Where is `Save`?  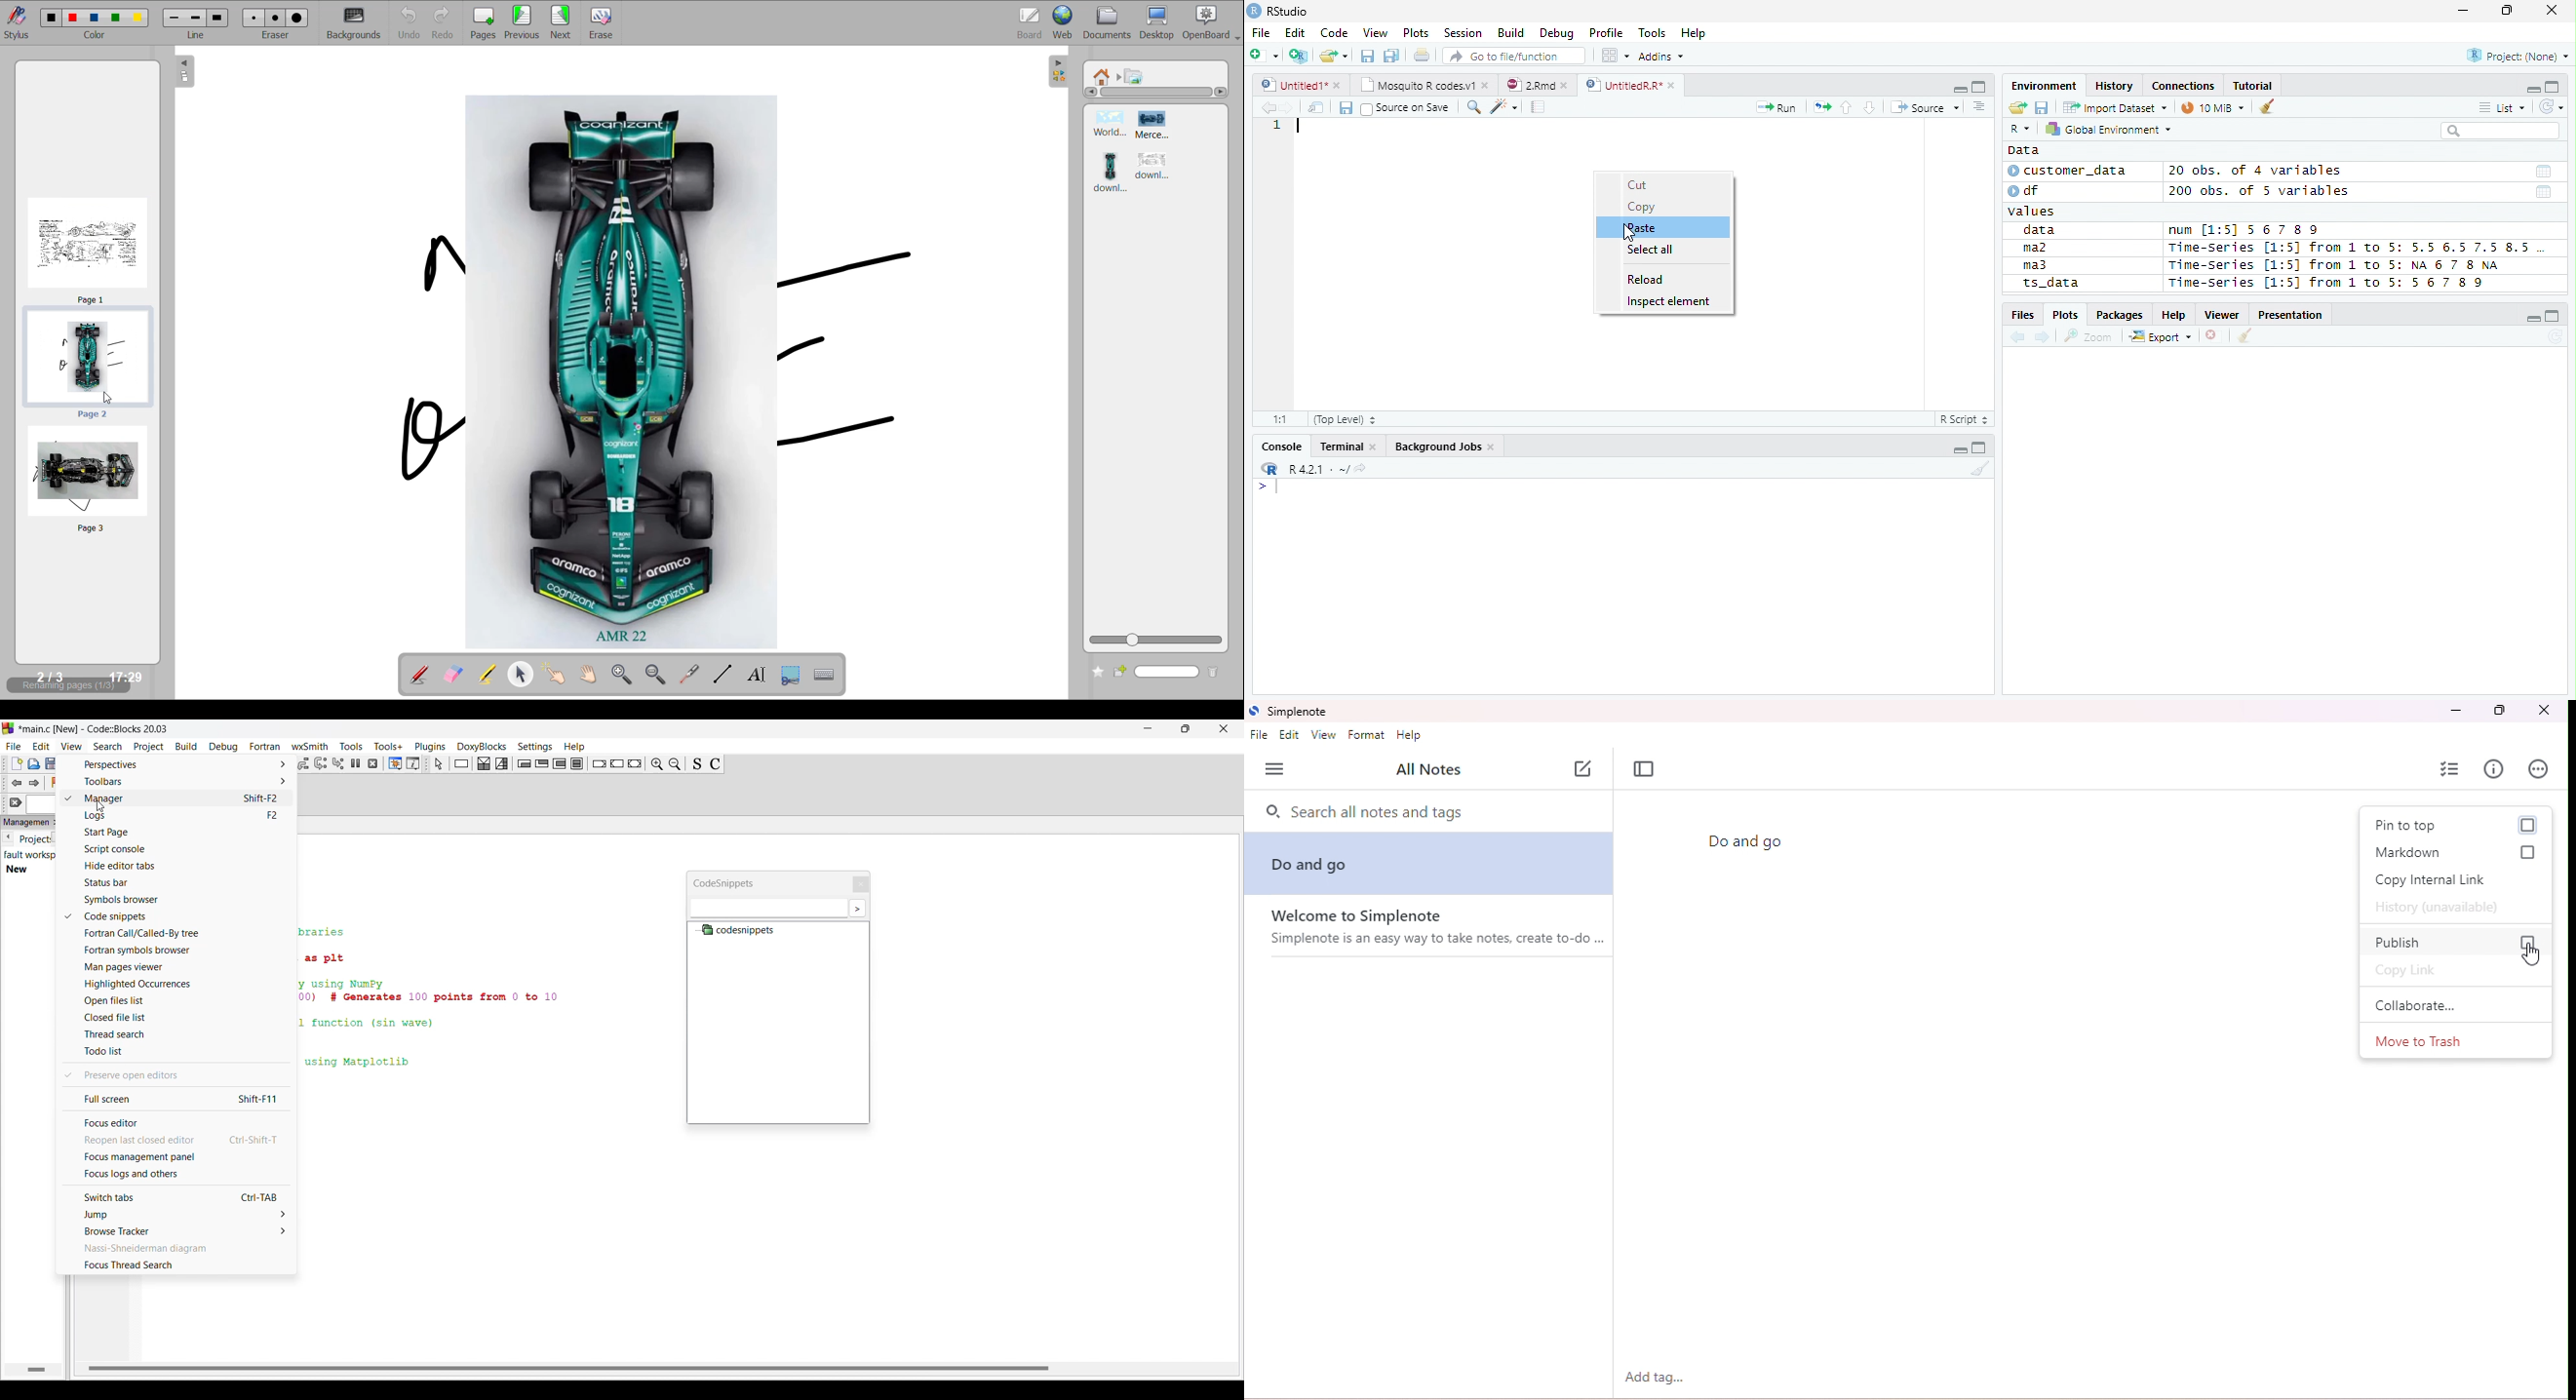
Save is located at coordinates (2042, 106).